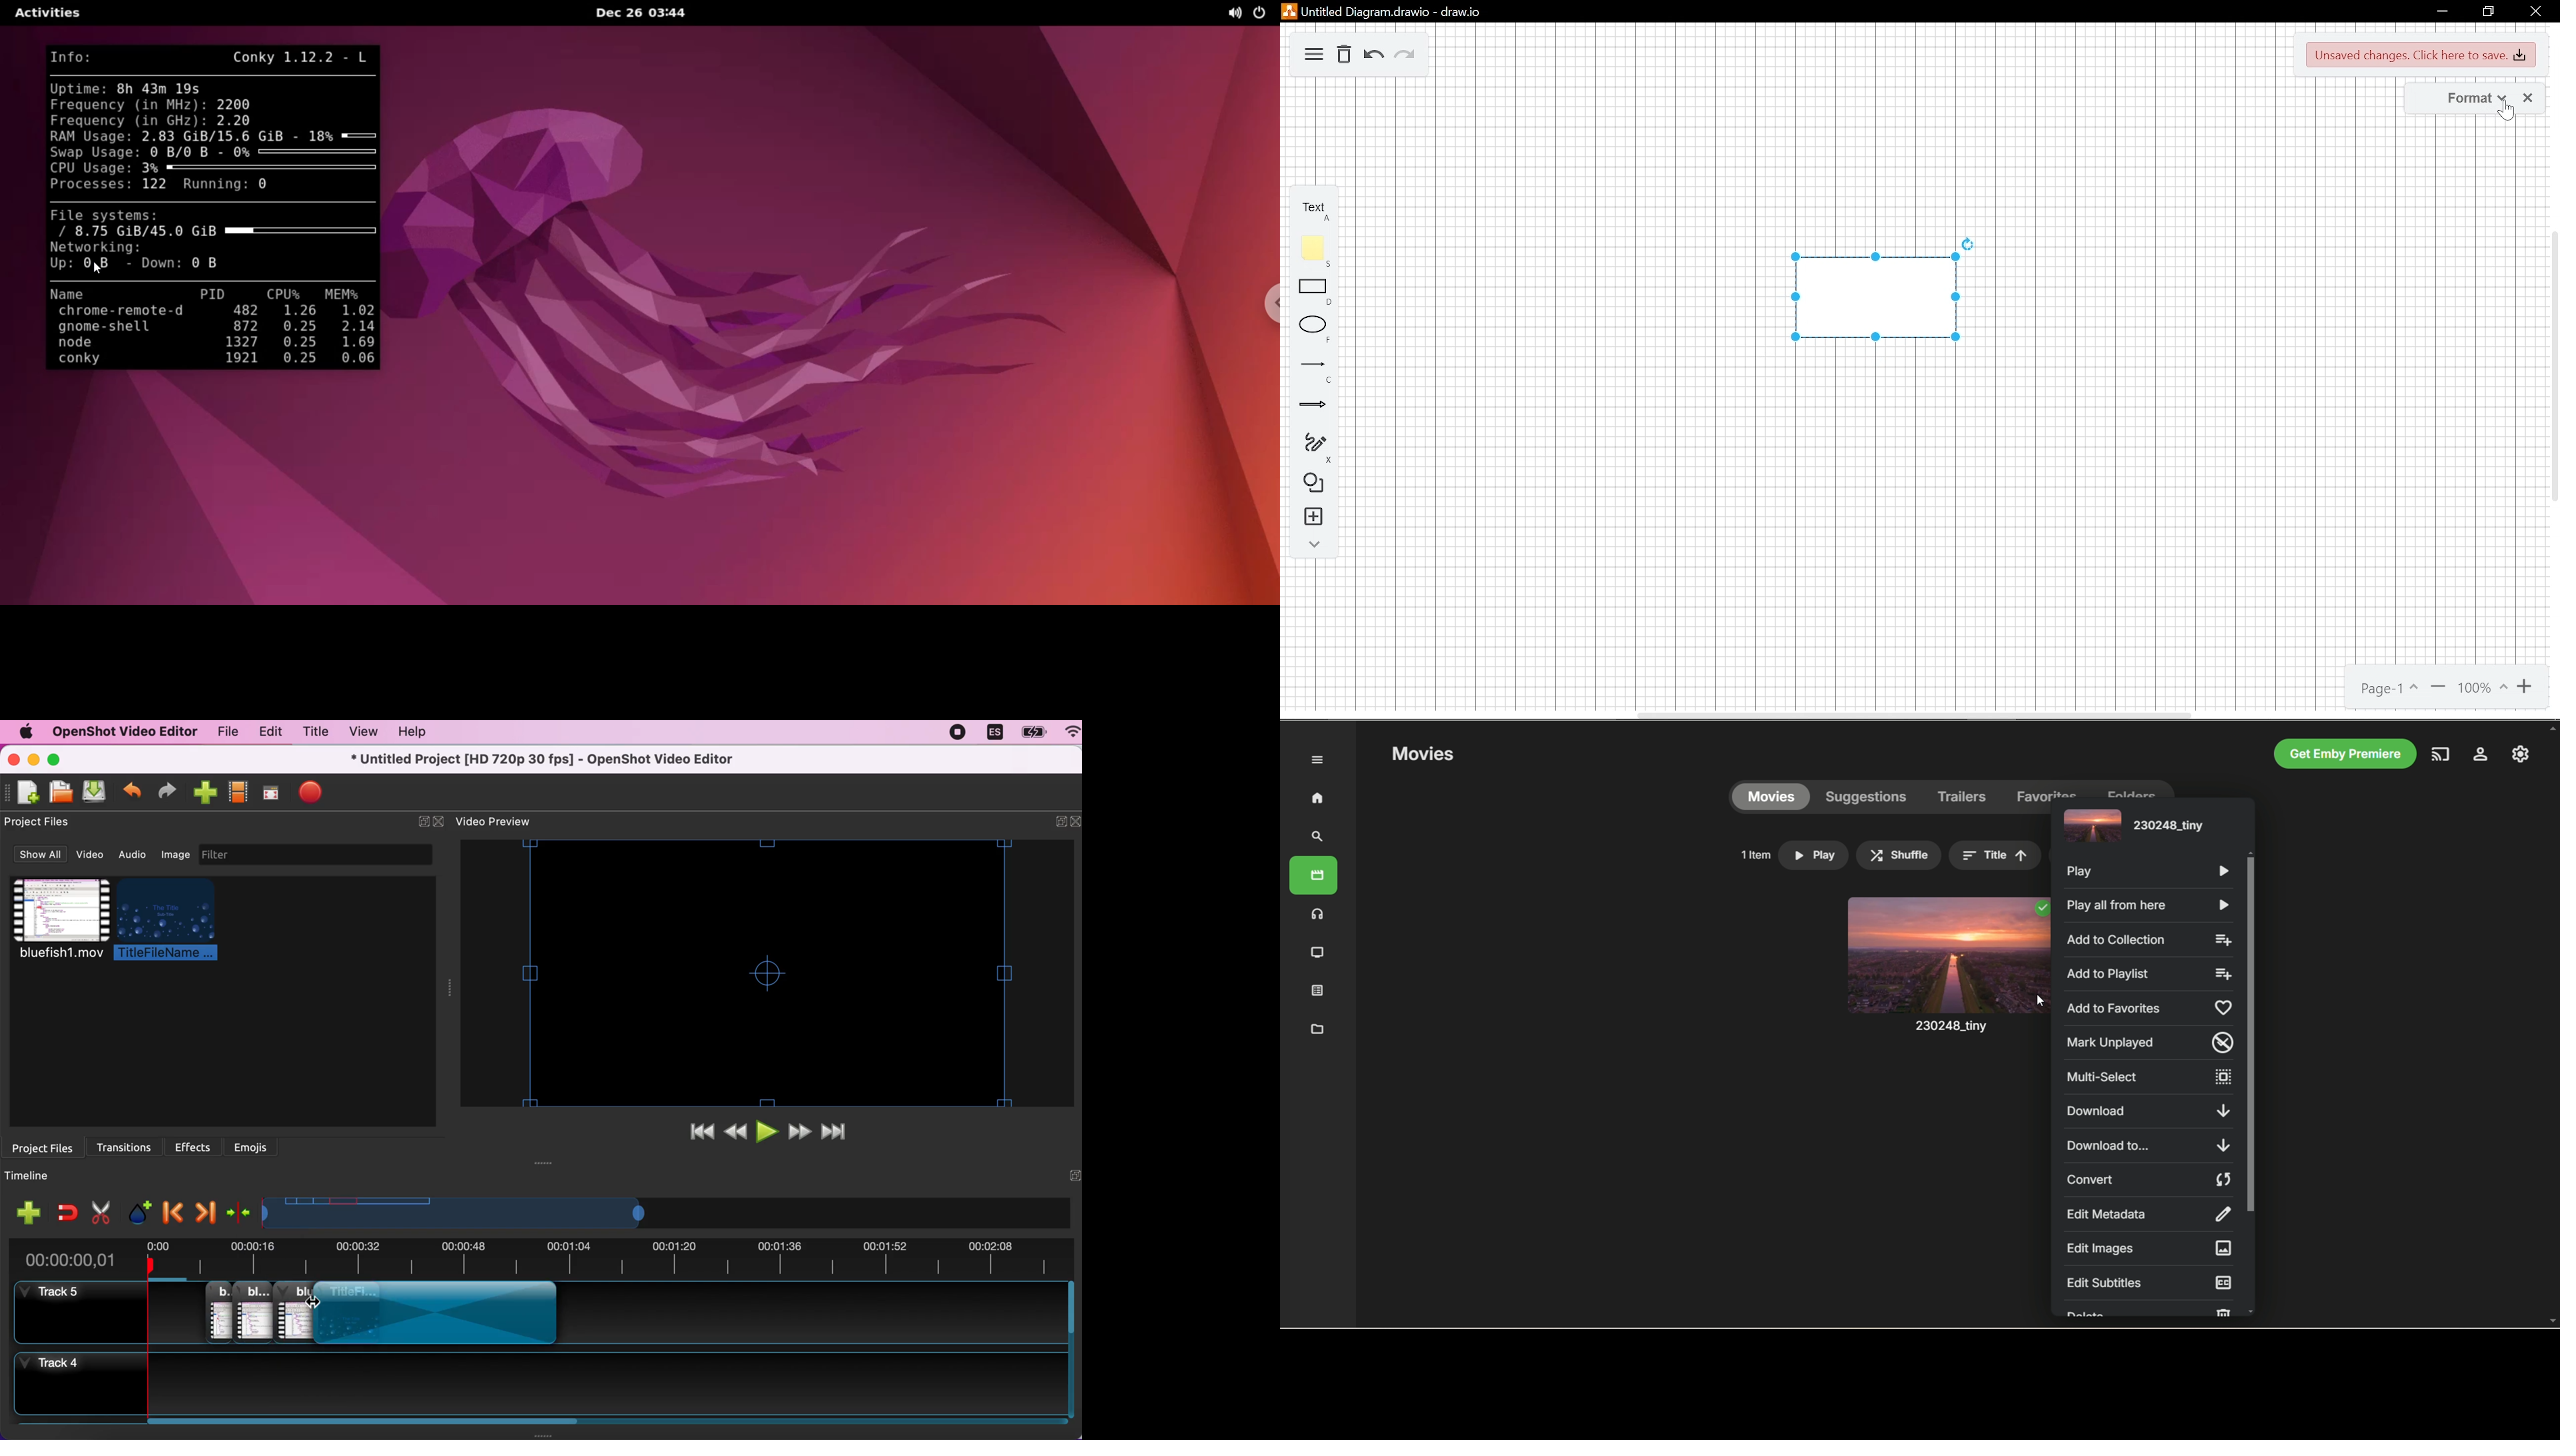 This screenshot has height=1456, width=2576. Describe the element at coordinates (1342, 55) in the screenshot. I see `delete` at that location.